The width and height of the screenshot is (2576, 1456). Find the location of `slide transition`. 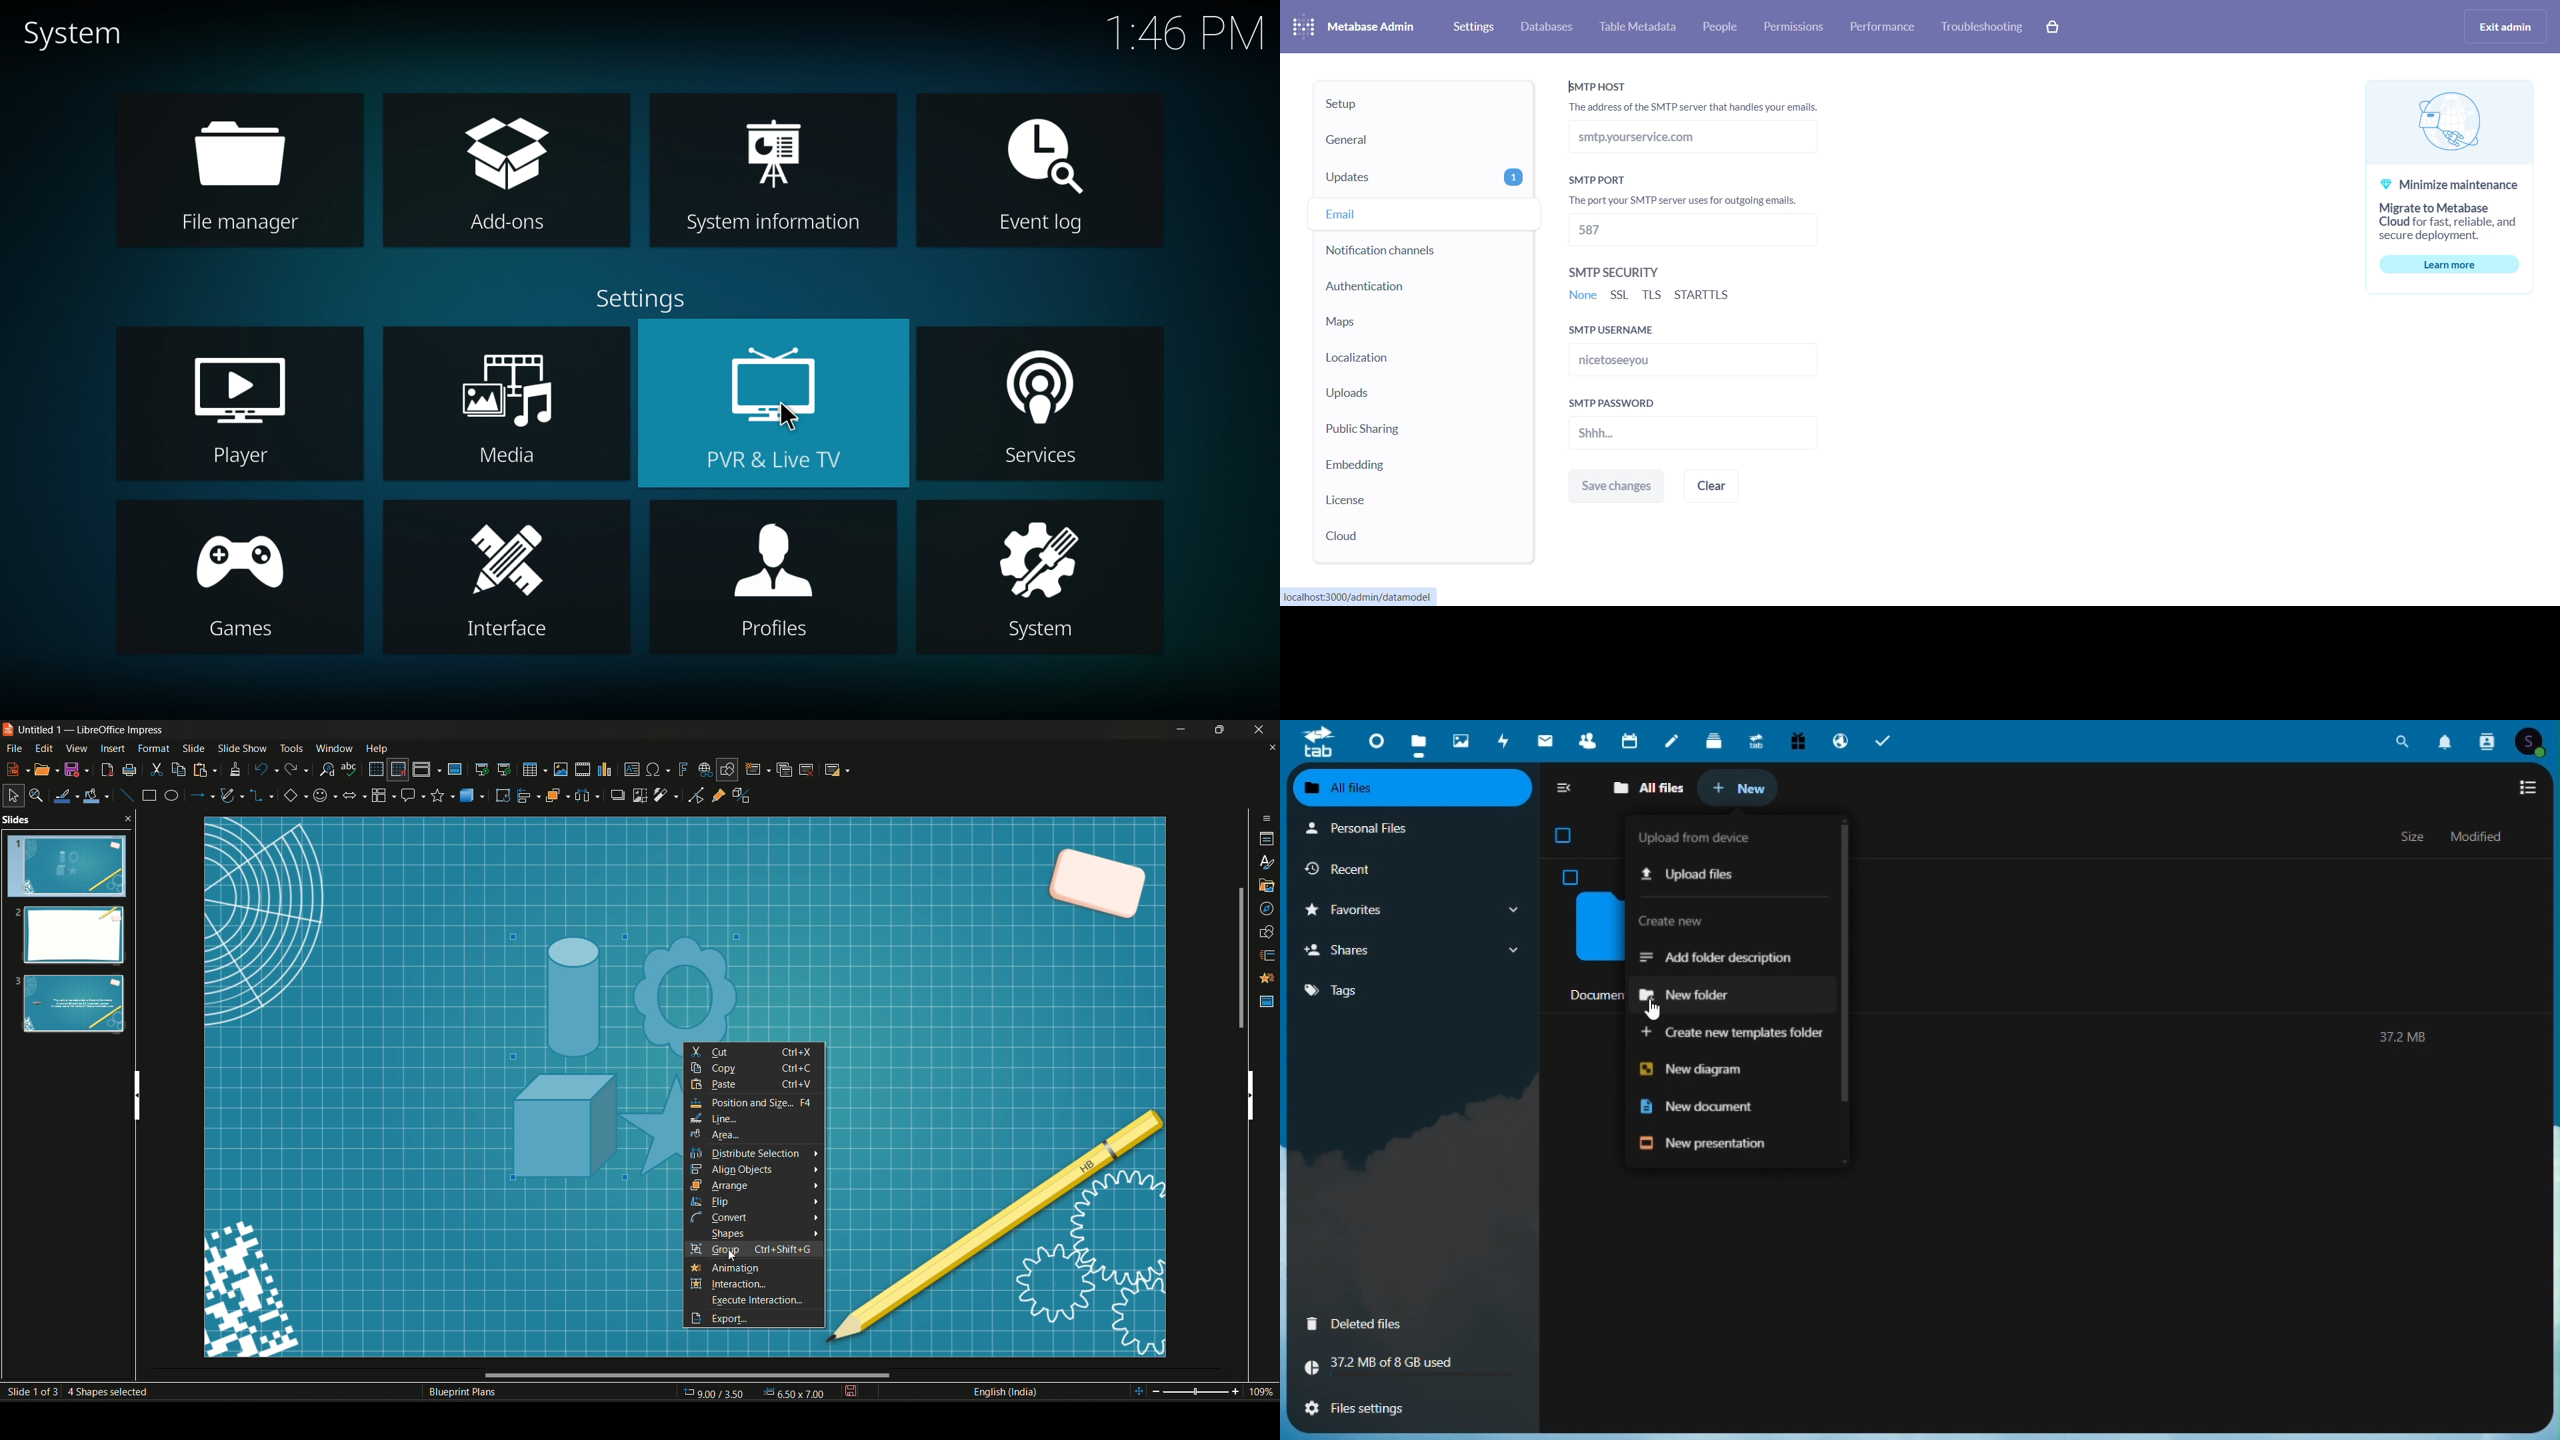

slide transition is located at coordinates (1268, 957).